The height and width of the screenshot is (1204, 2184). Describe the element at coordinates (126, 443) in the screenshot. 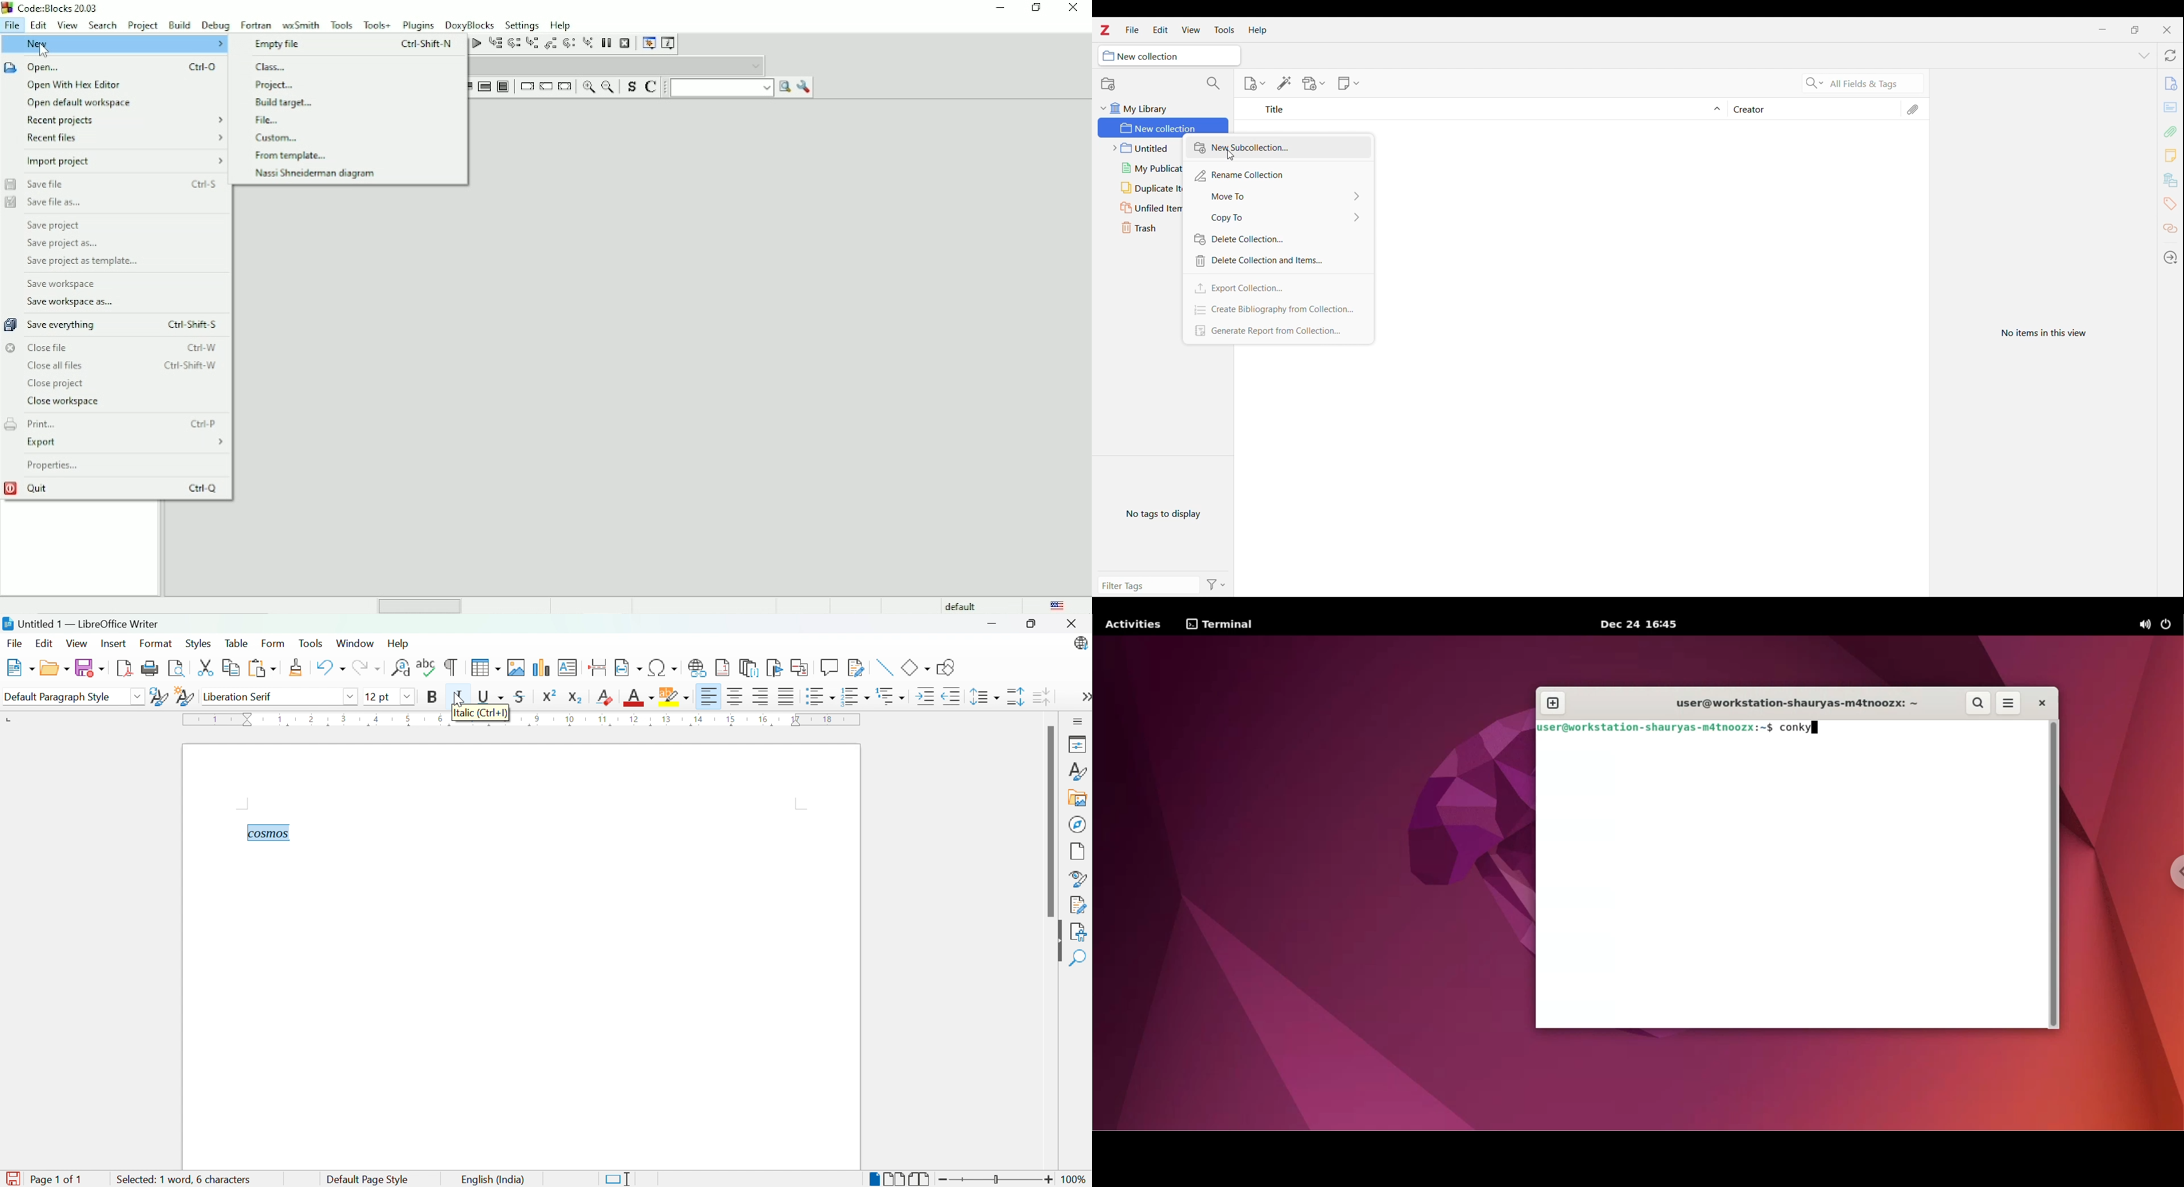

I see `Export` at that location.